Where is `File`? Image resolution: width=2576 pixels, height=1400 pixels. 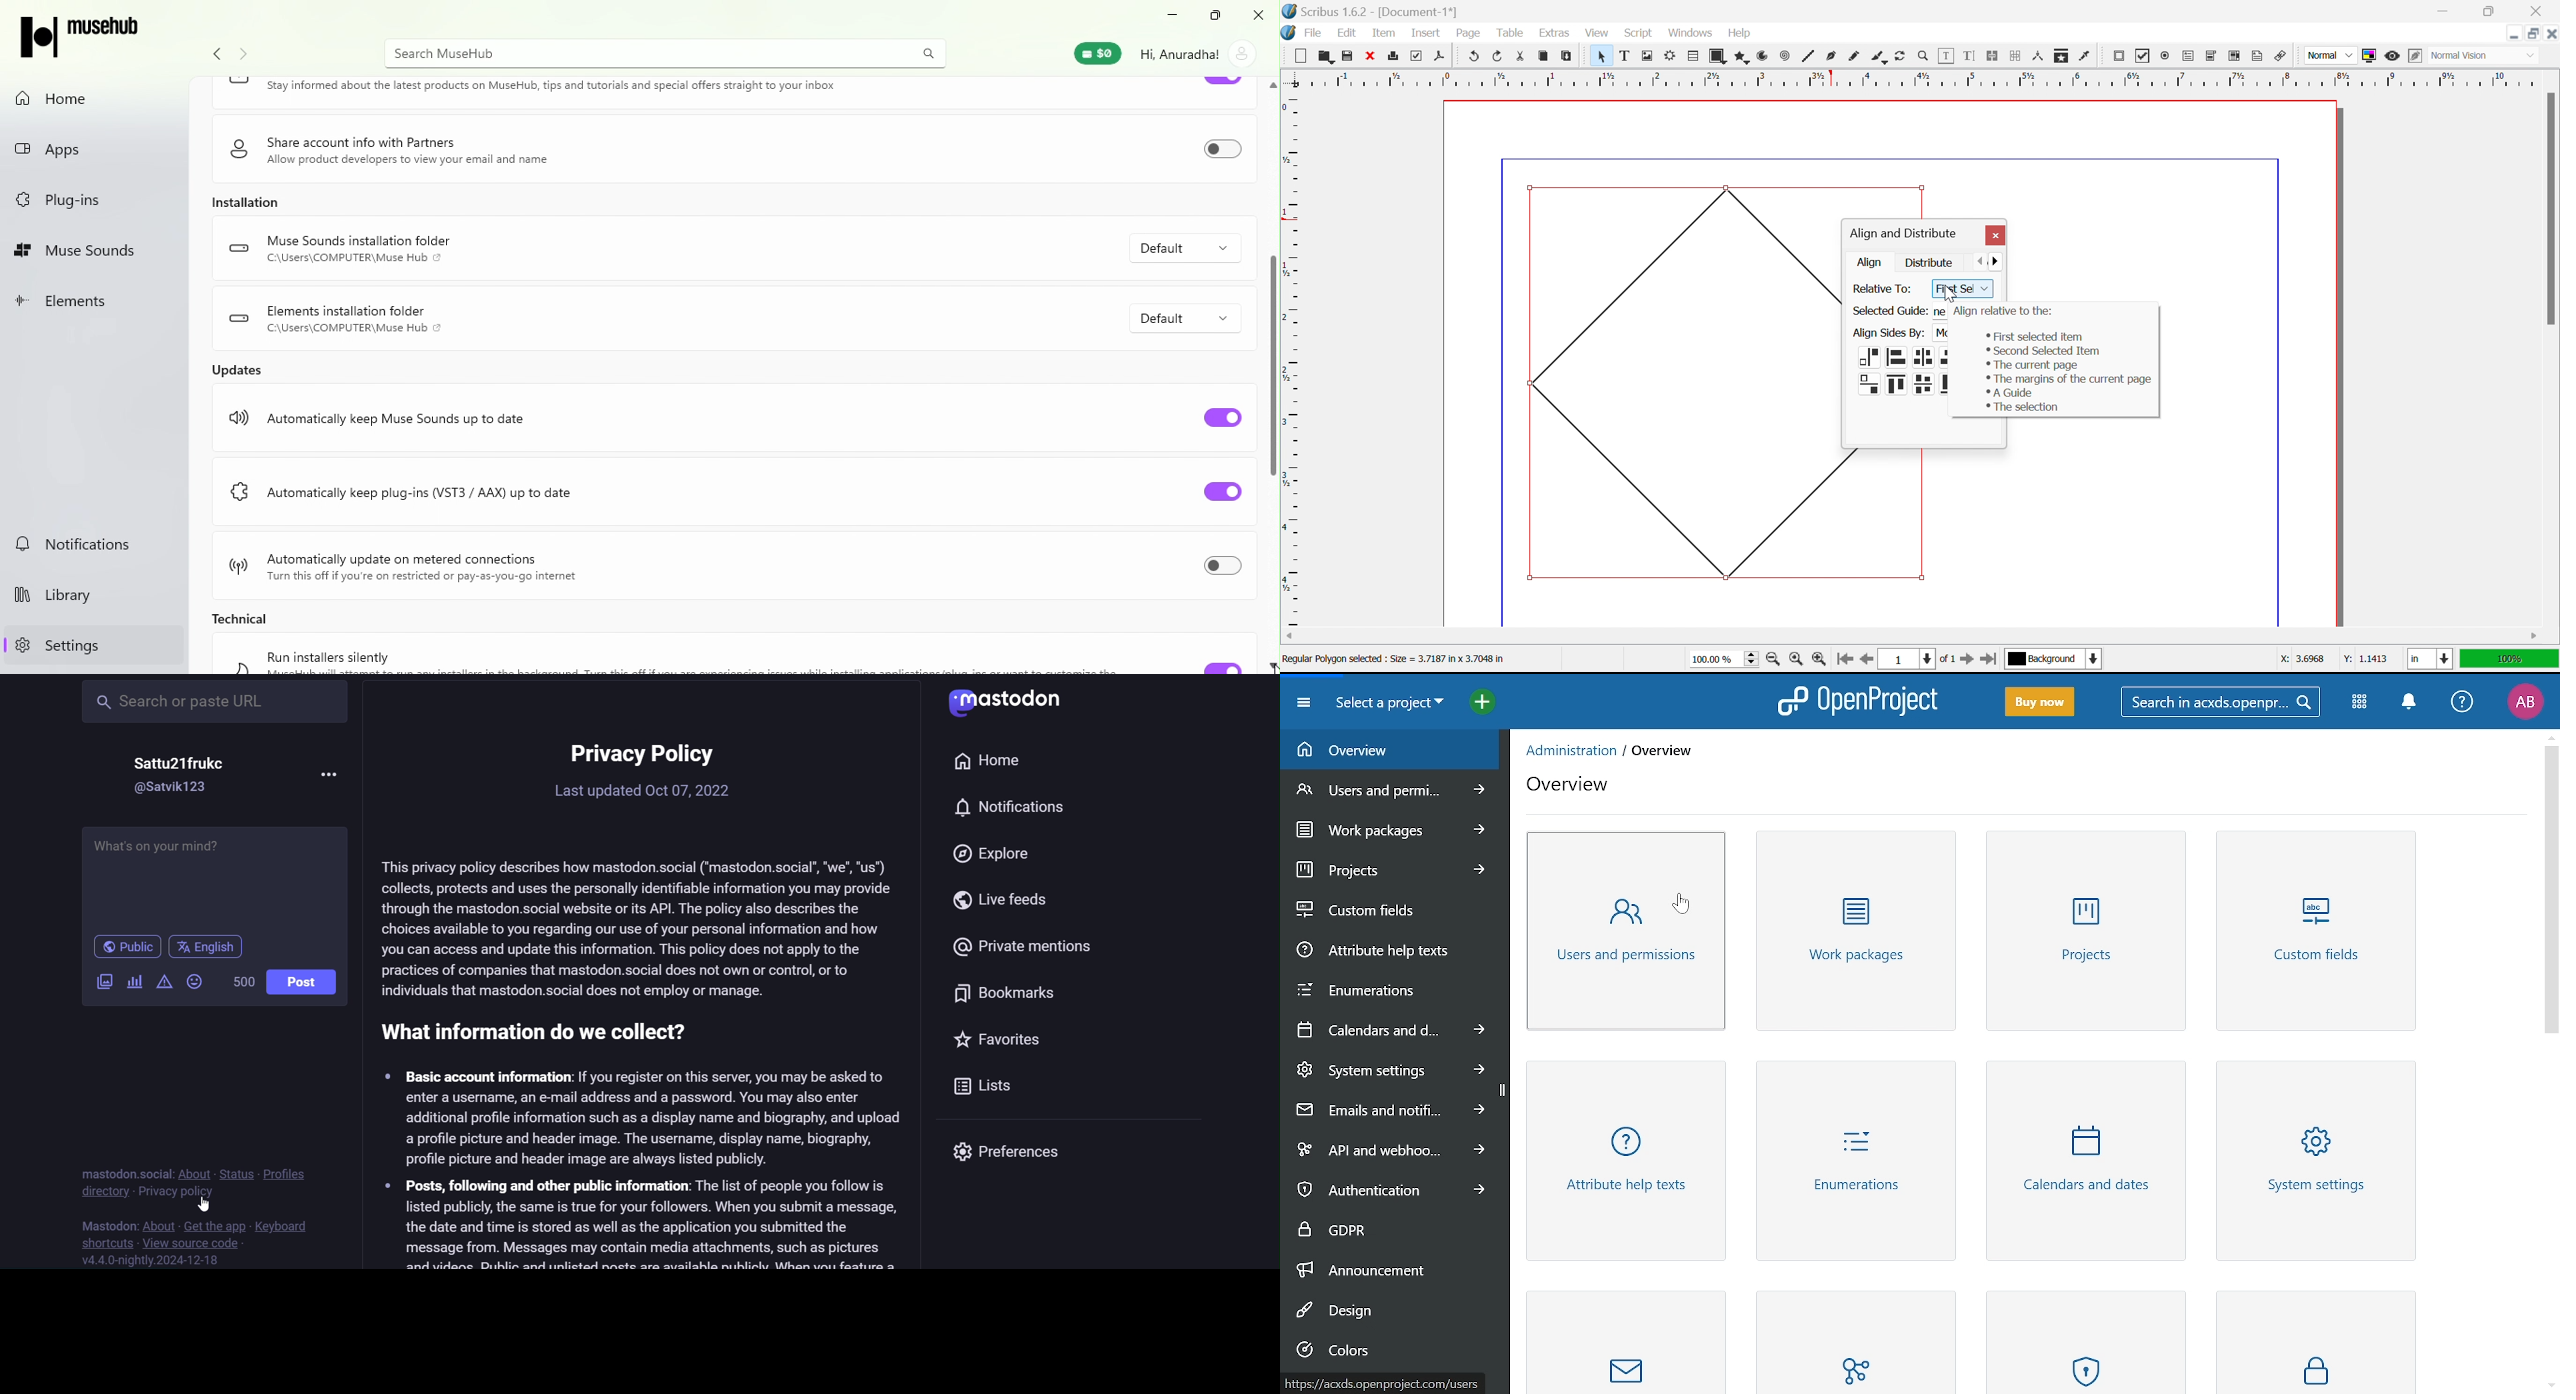
File is located at coordinates (1314, 34).